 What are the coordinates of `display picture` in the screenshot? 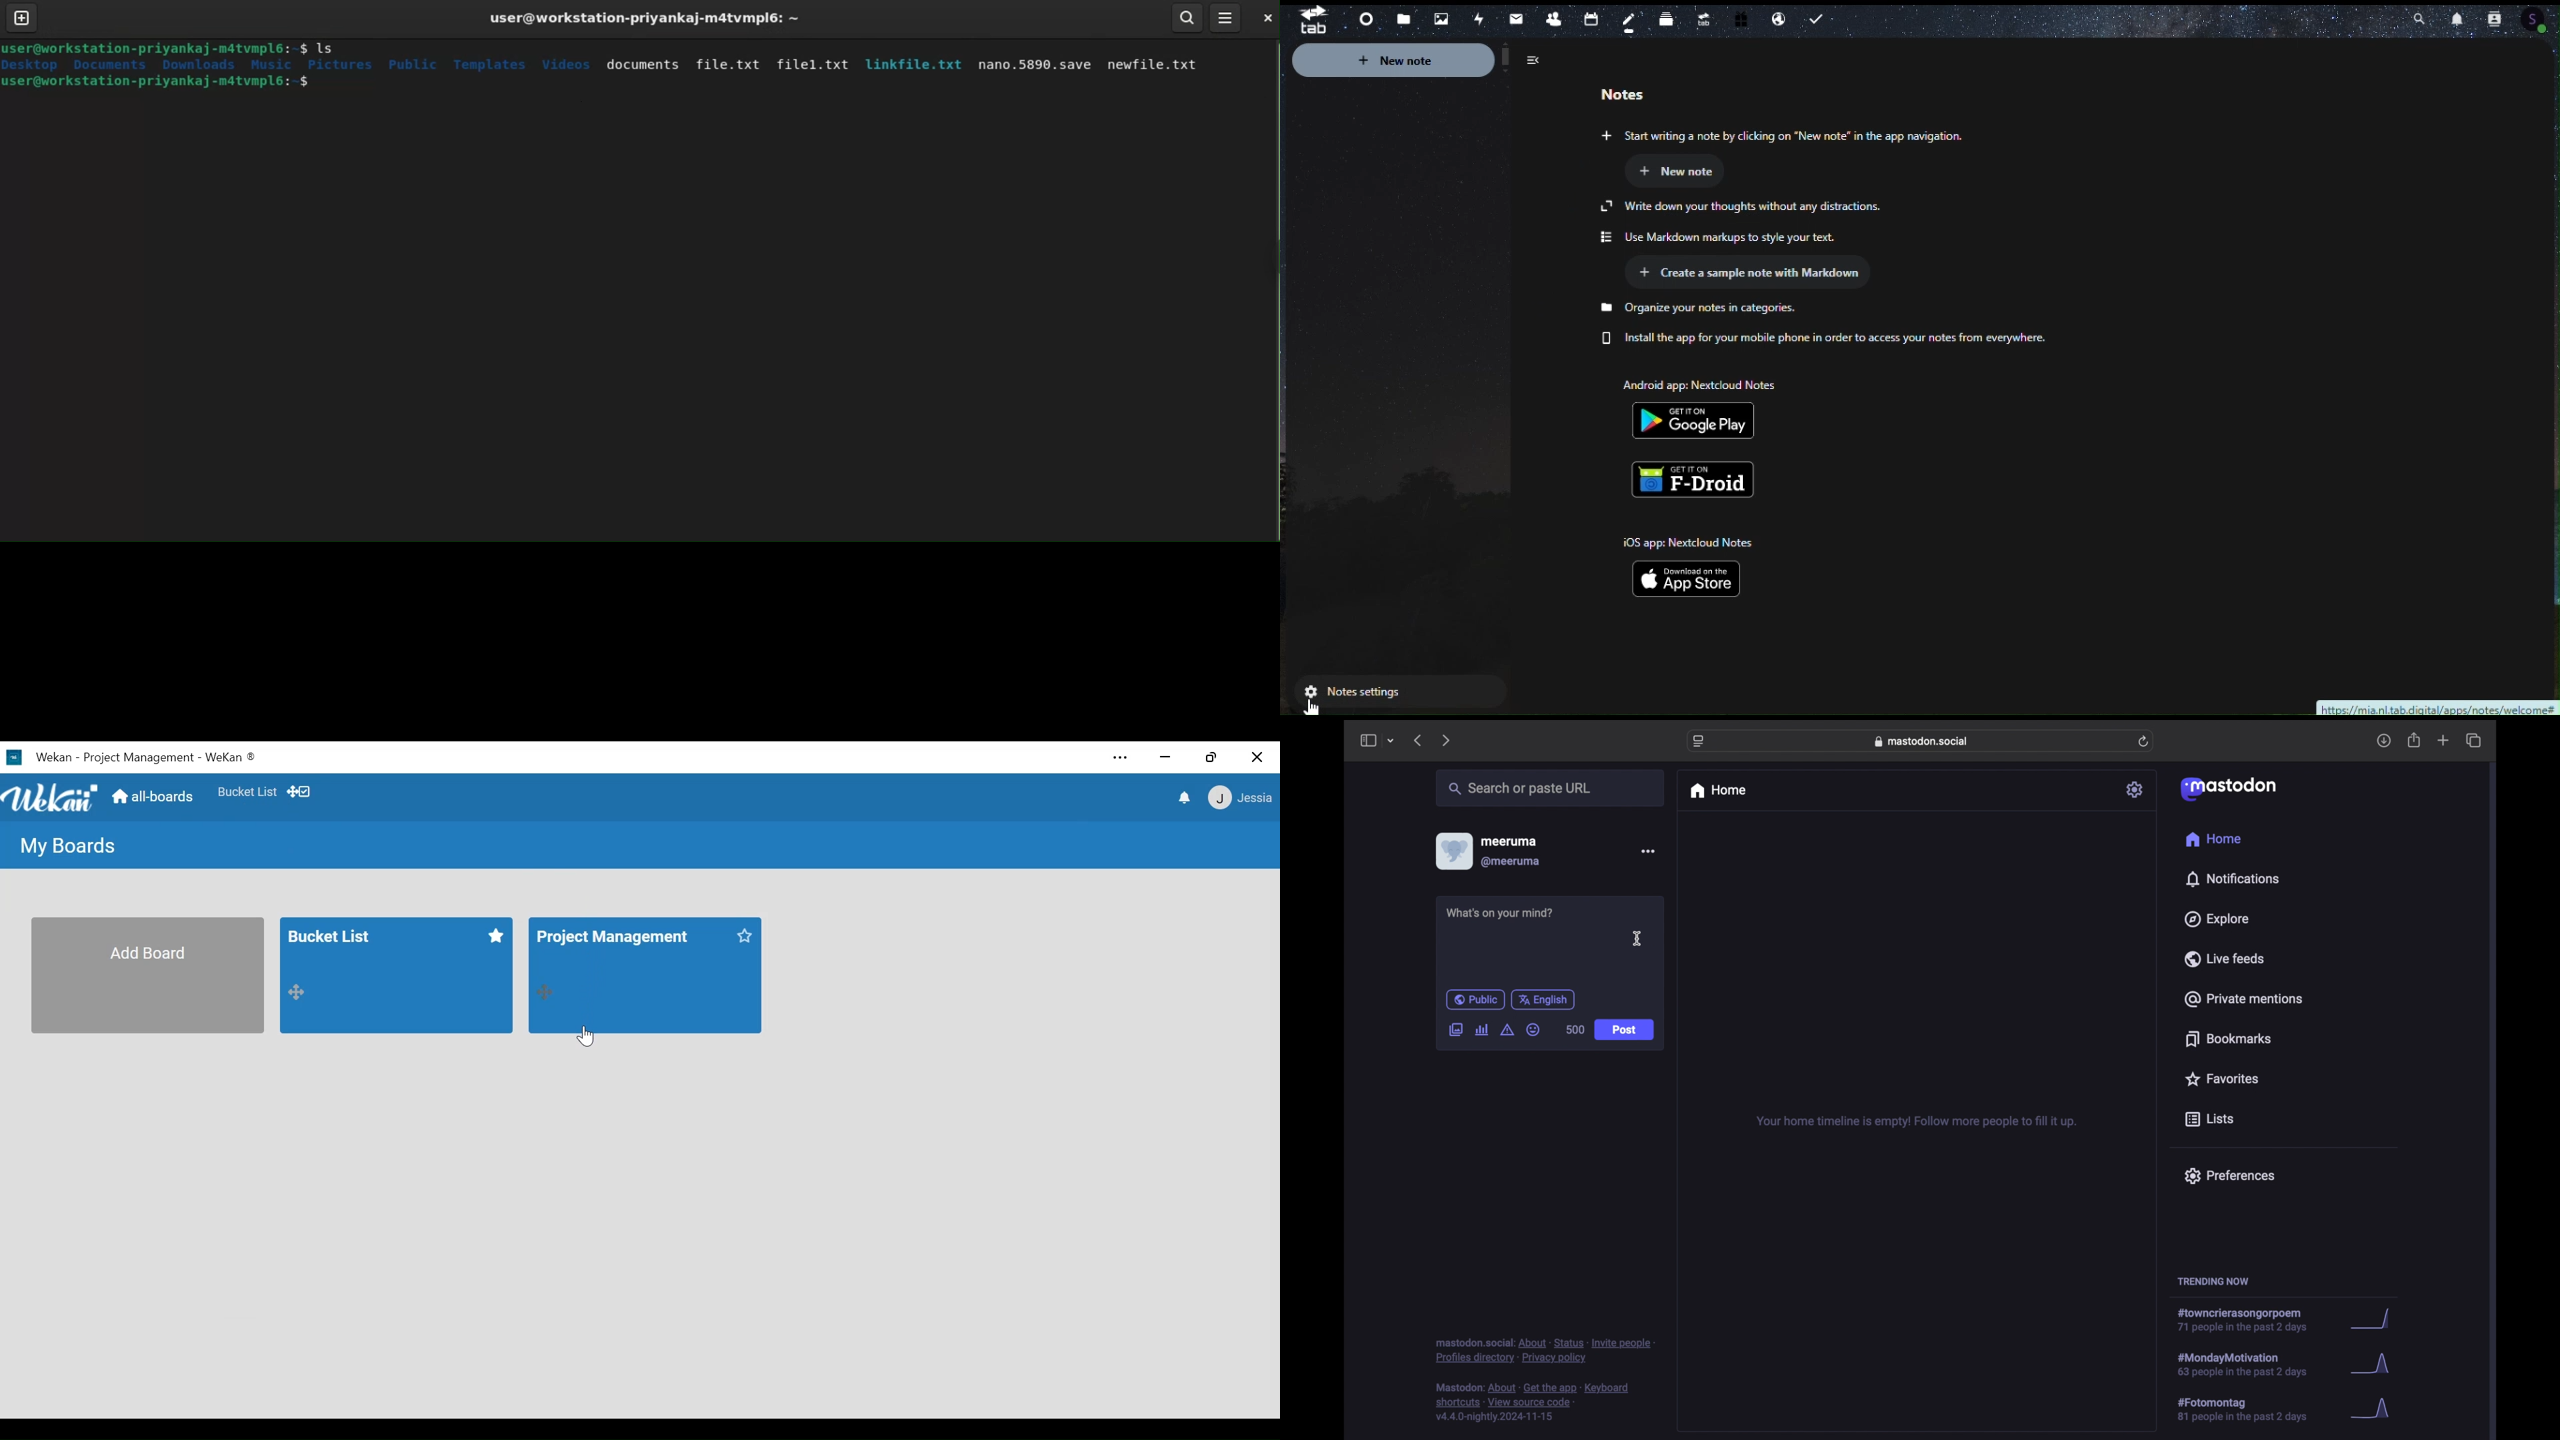 It's located at (1453, 851).